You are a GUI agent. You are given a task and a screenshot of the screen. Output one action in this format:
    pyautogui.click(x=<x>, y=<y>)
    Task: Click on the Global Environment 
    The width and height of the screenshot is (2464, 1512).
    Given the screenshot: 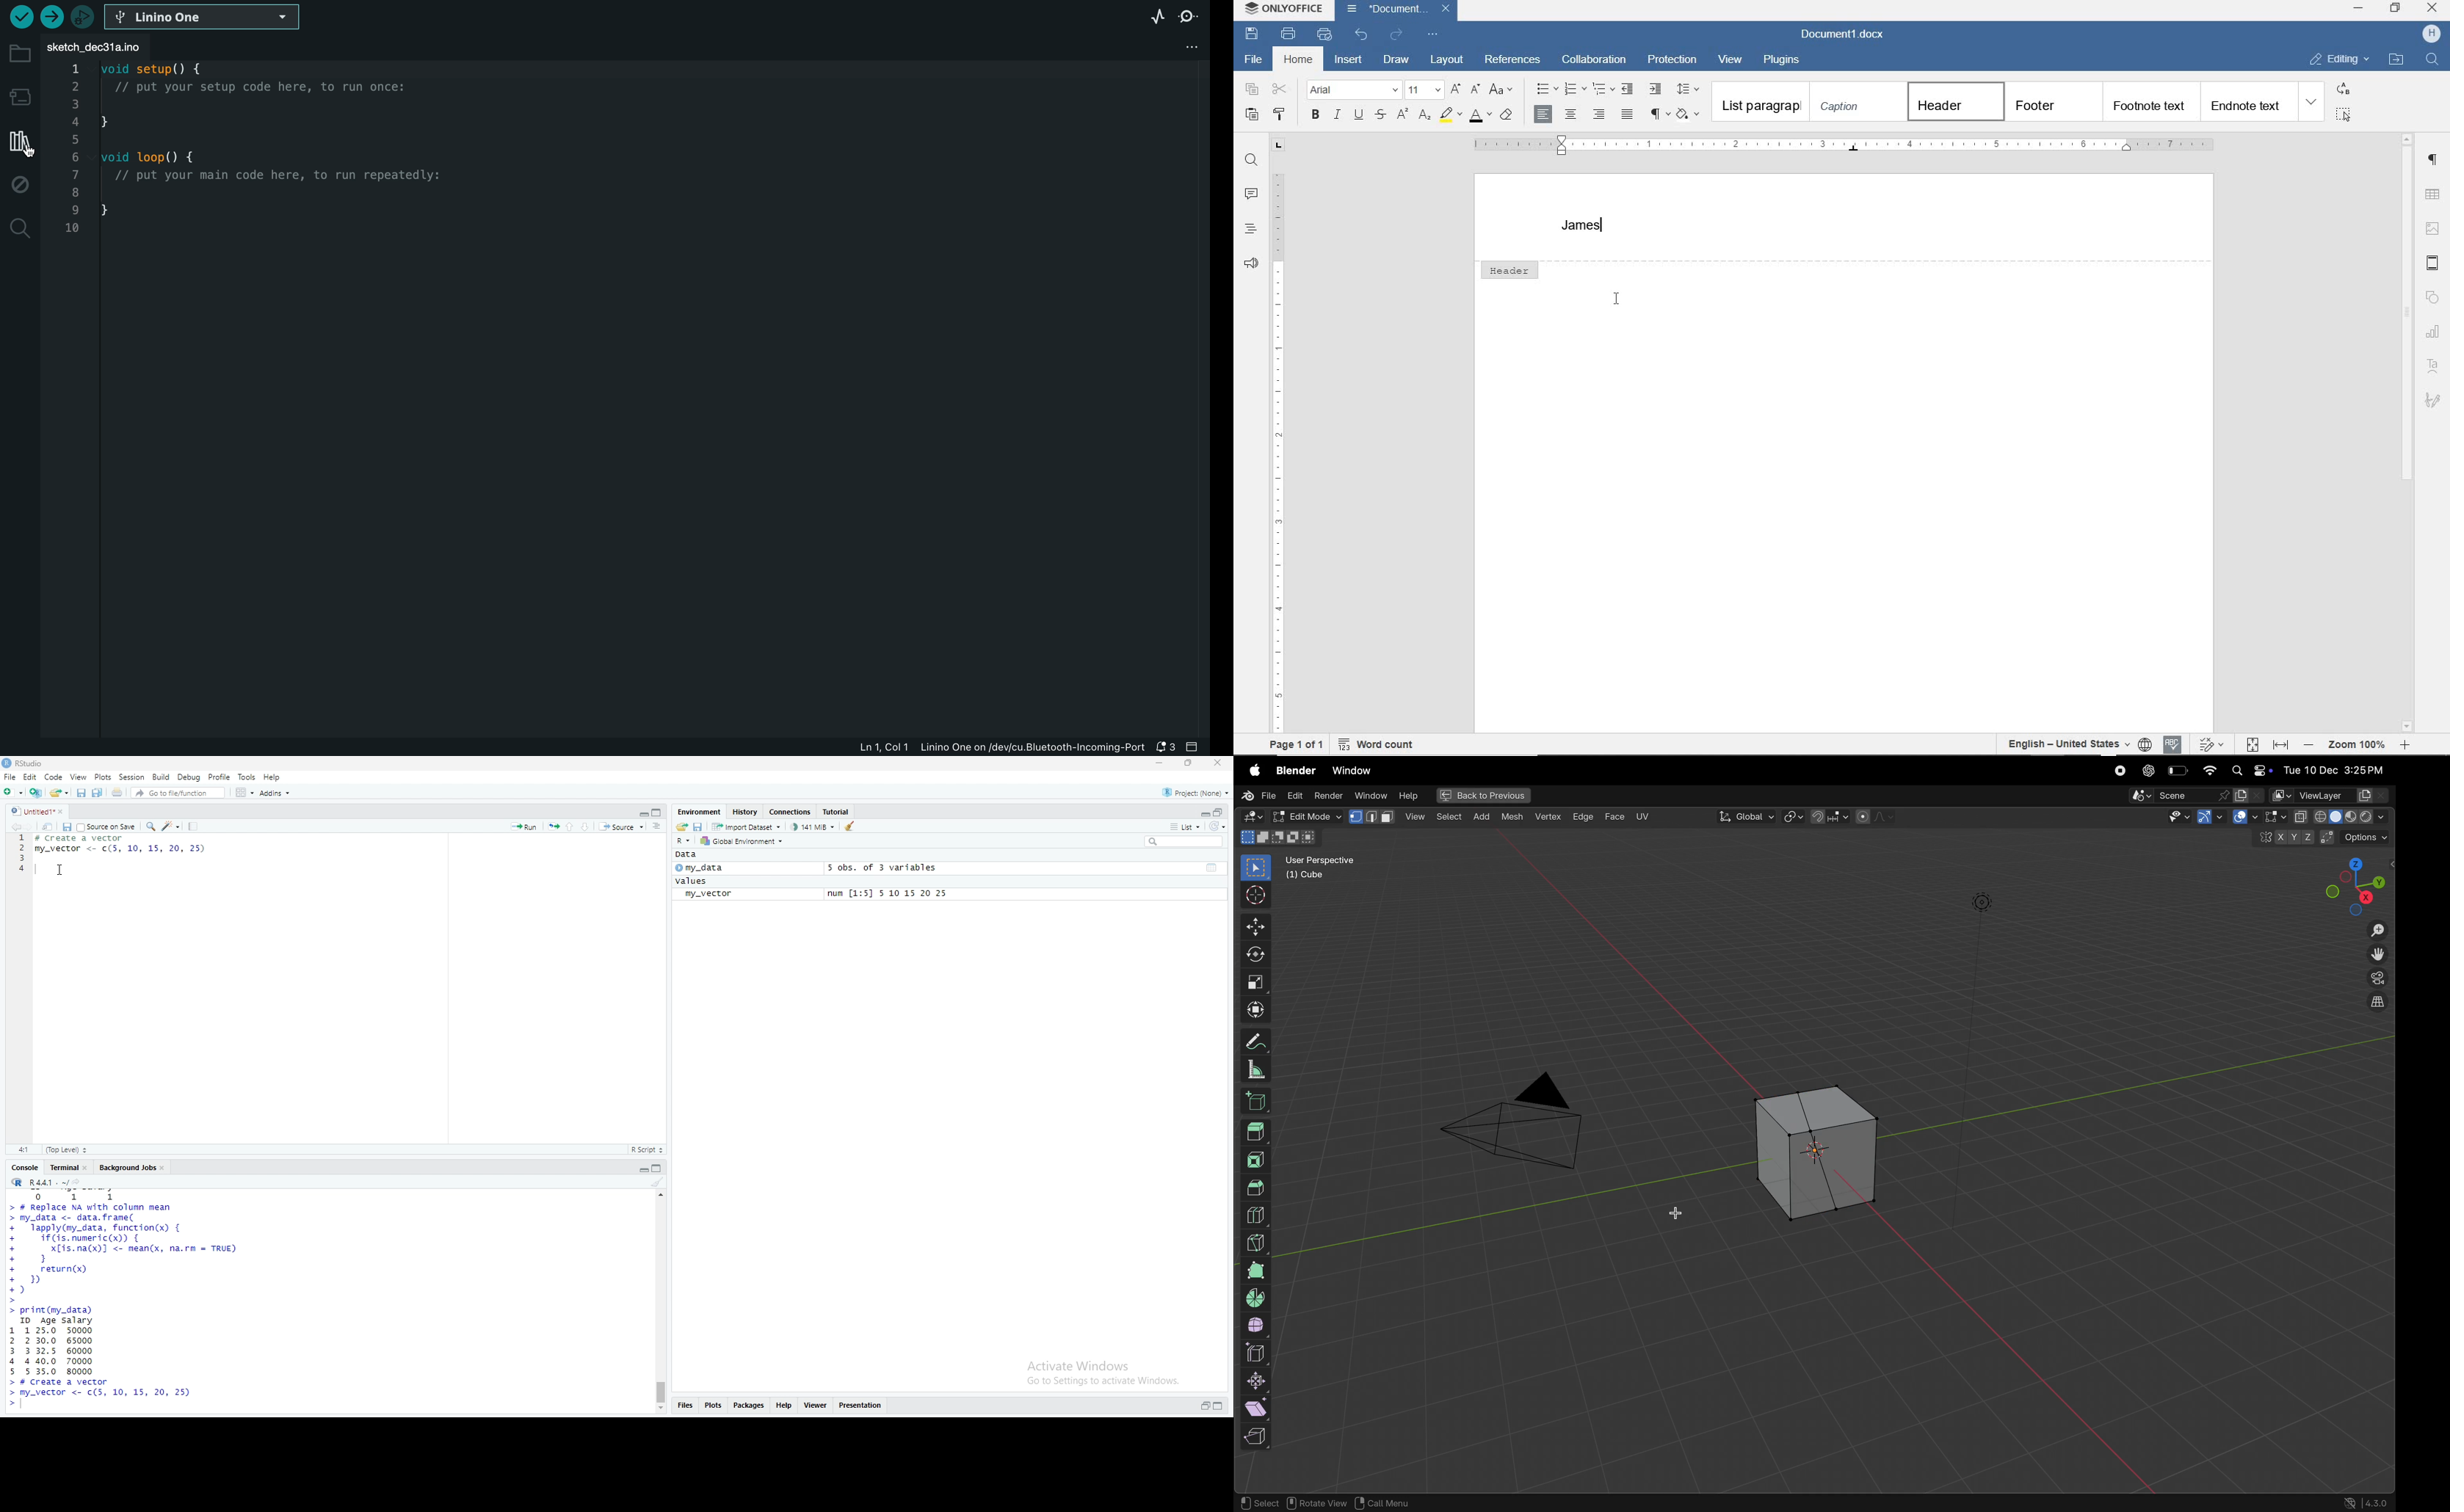 What is the action you would take?
    pyautogui.click(x=745, y=841)
    